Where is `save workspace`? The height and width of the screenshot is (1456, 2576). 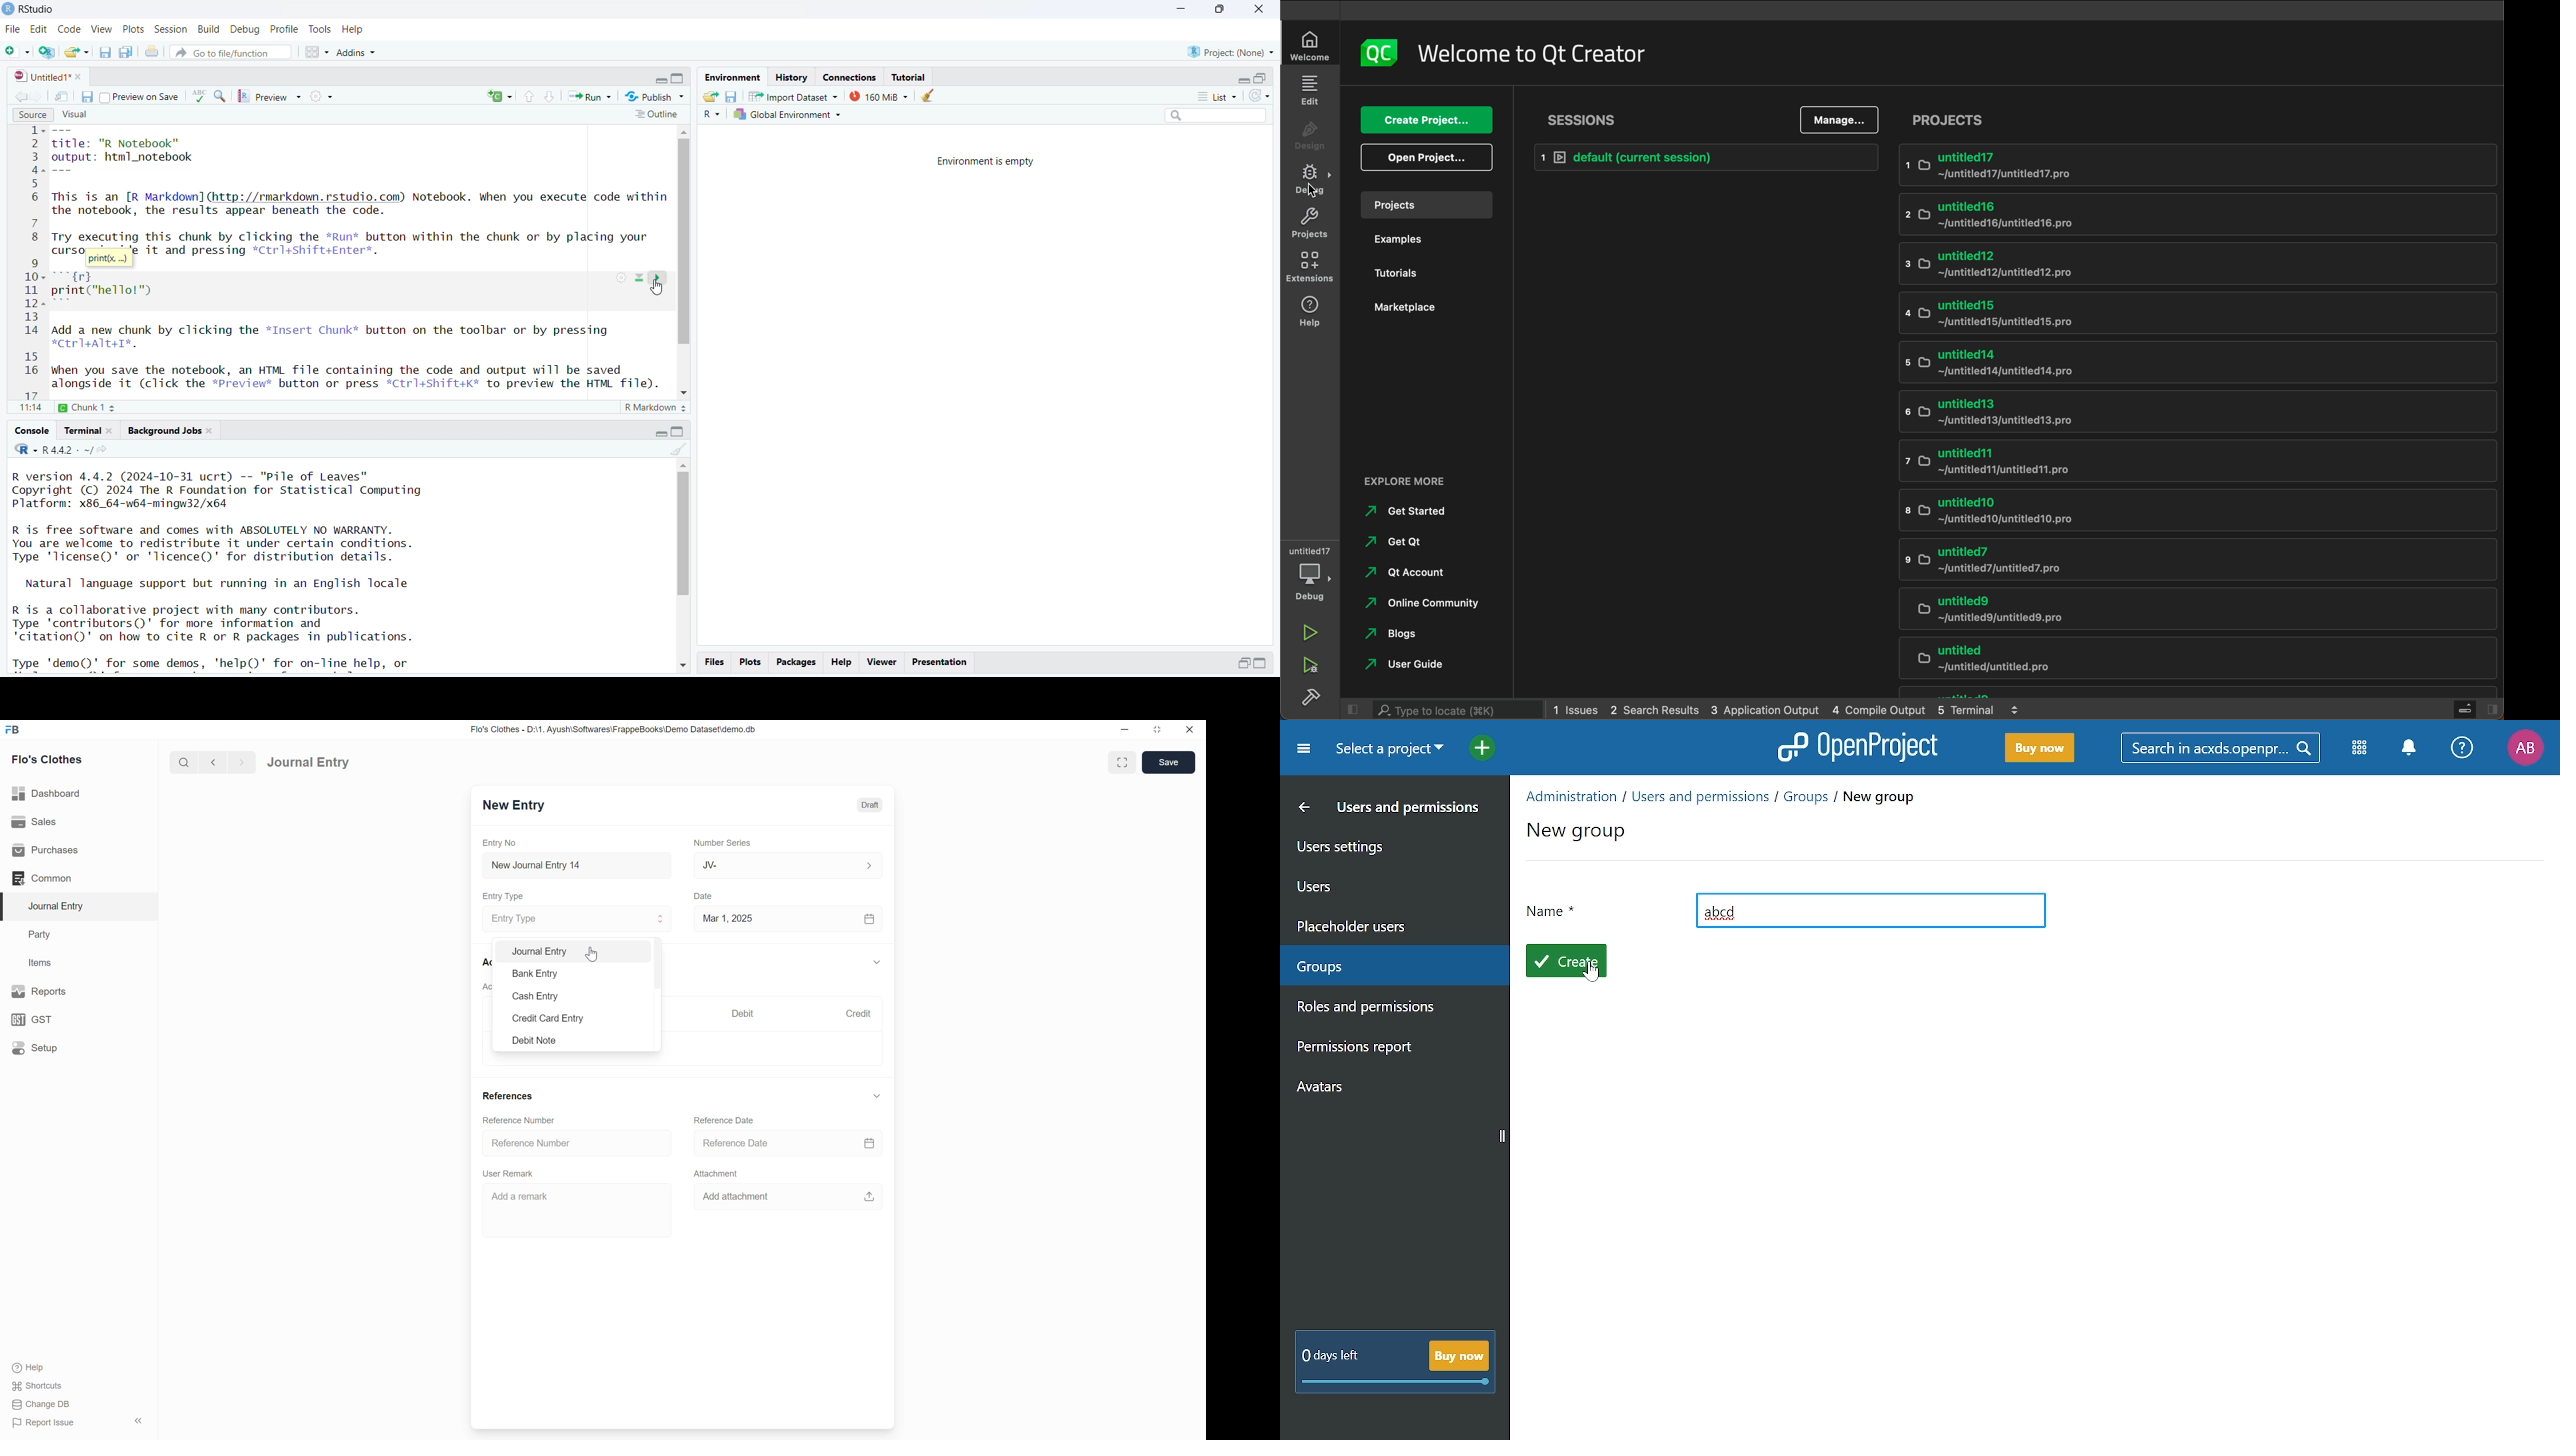 save workspace is located at coordinates (731, 96).